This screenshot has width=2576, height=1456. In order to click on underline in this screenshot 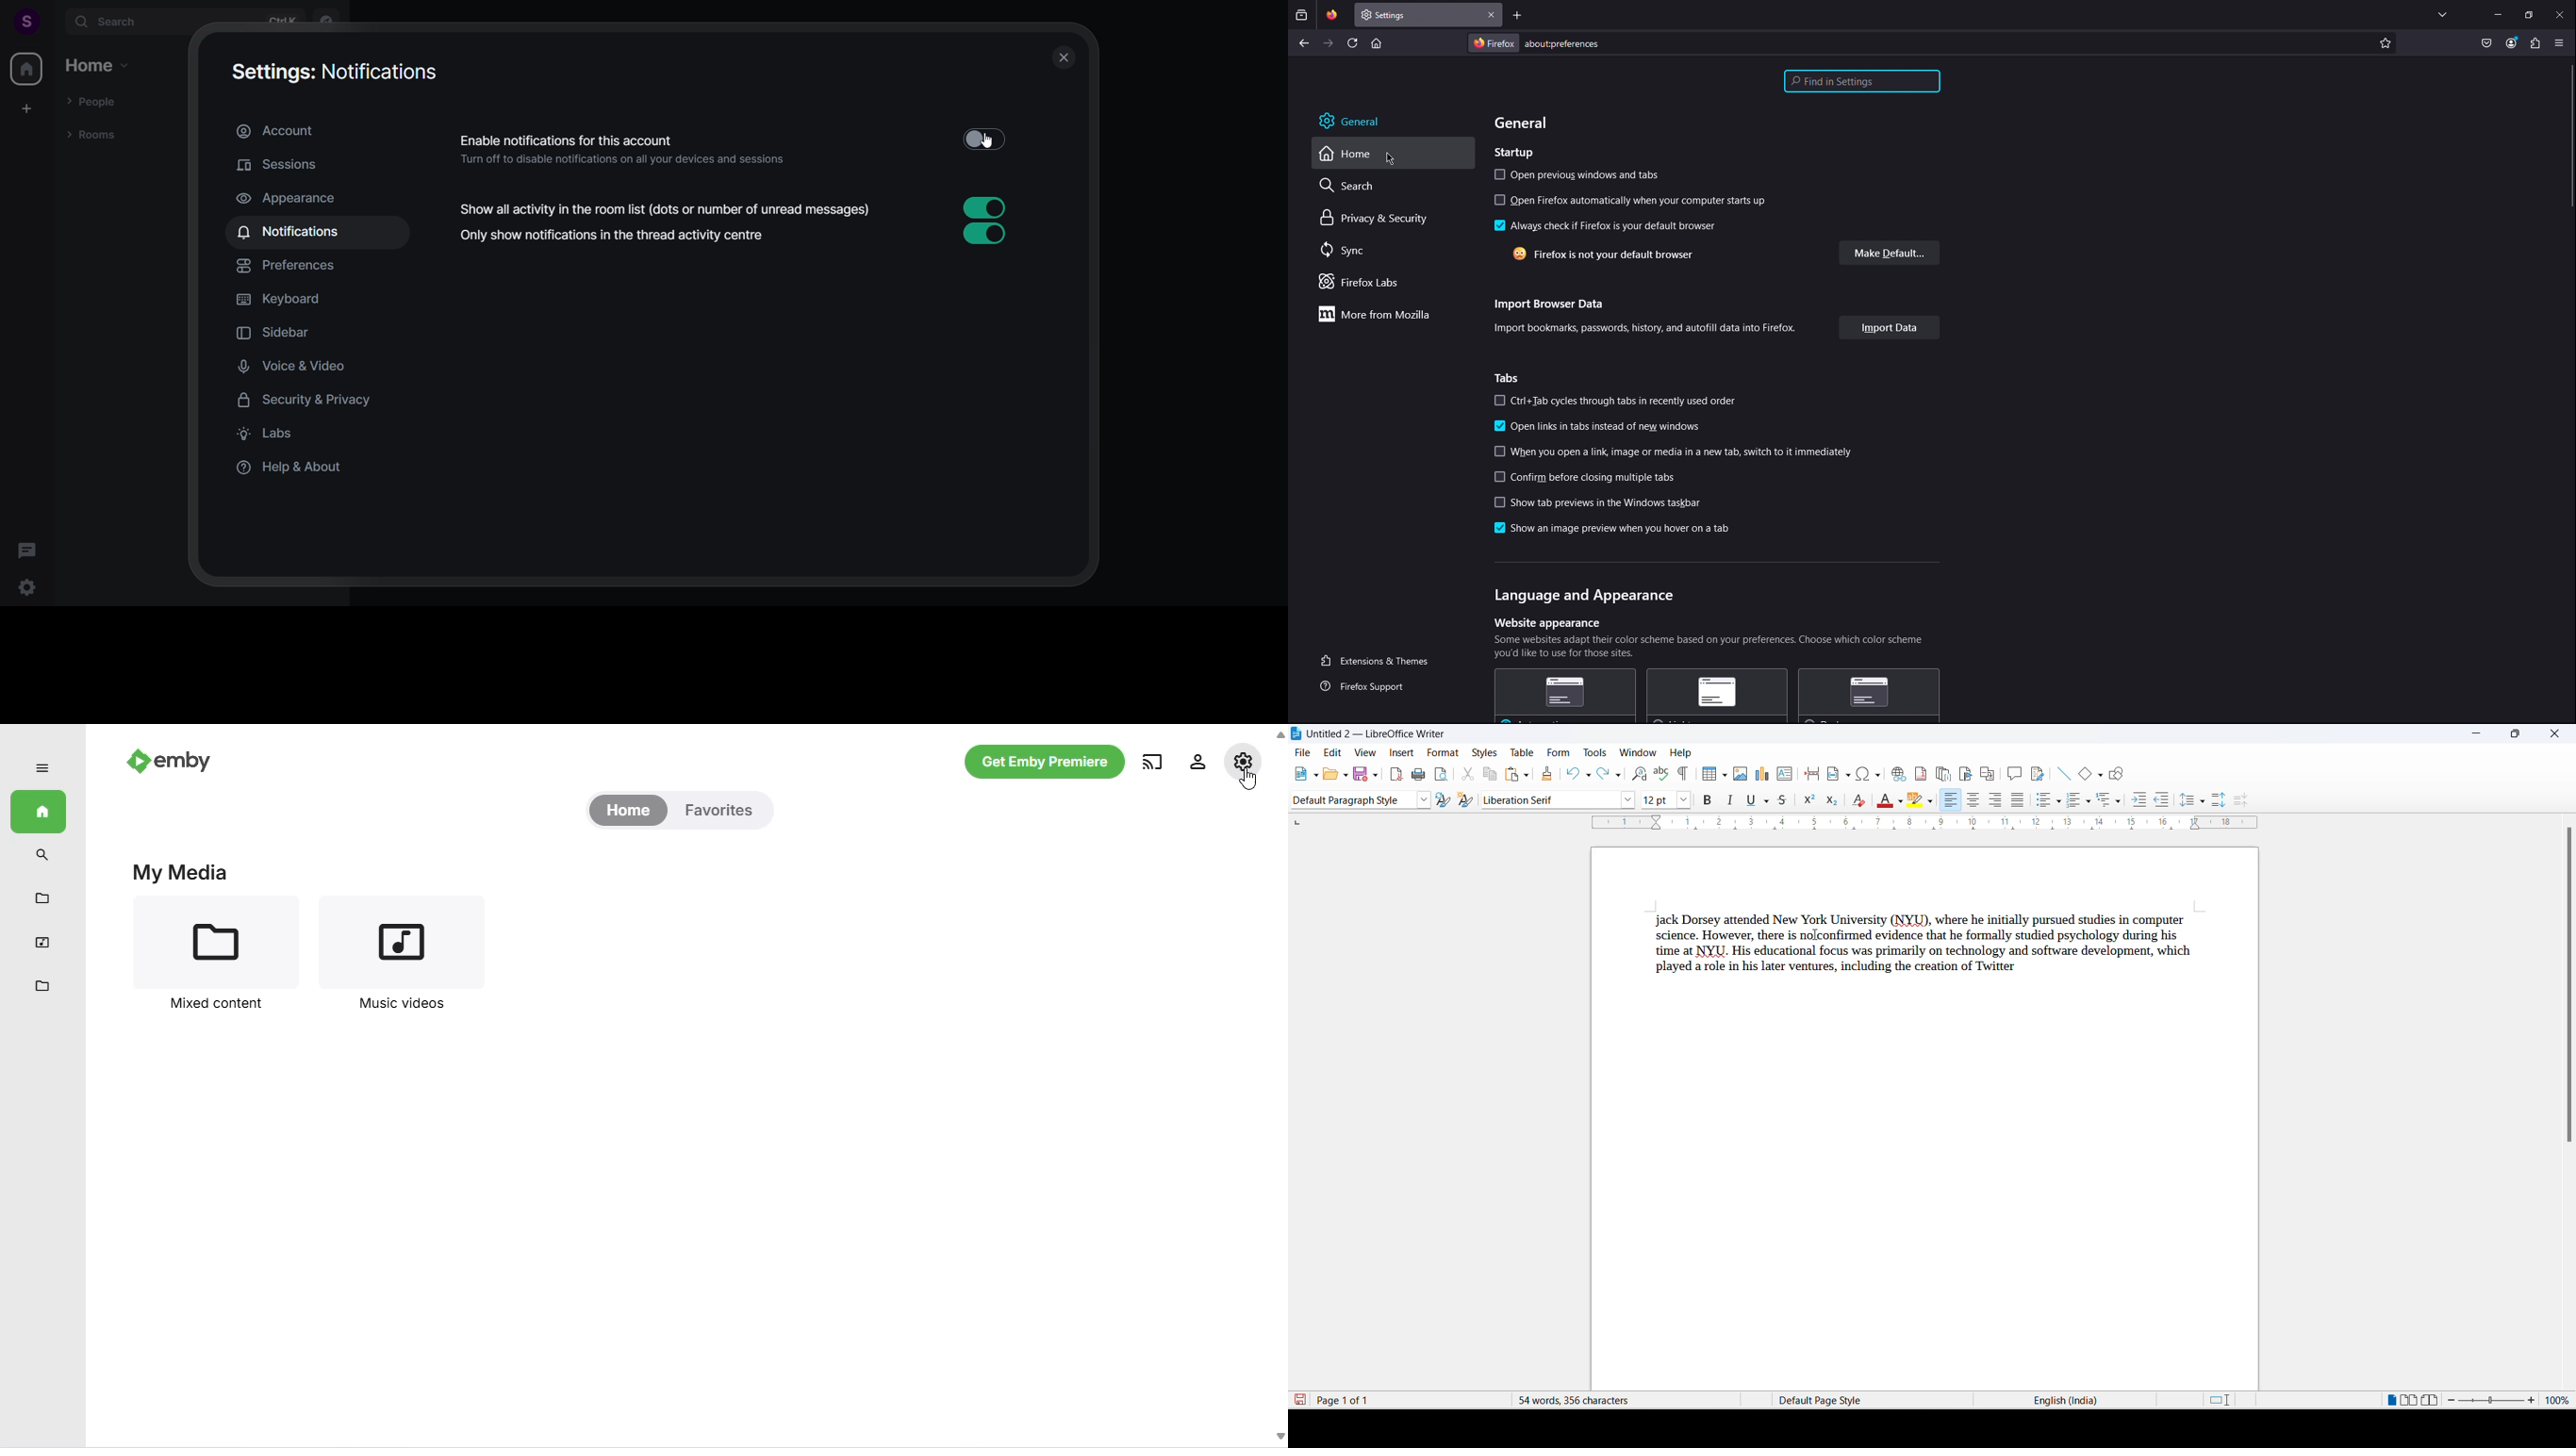, I will do `click(1750, 800)`.